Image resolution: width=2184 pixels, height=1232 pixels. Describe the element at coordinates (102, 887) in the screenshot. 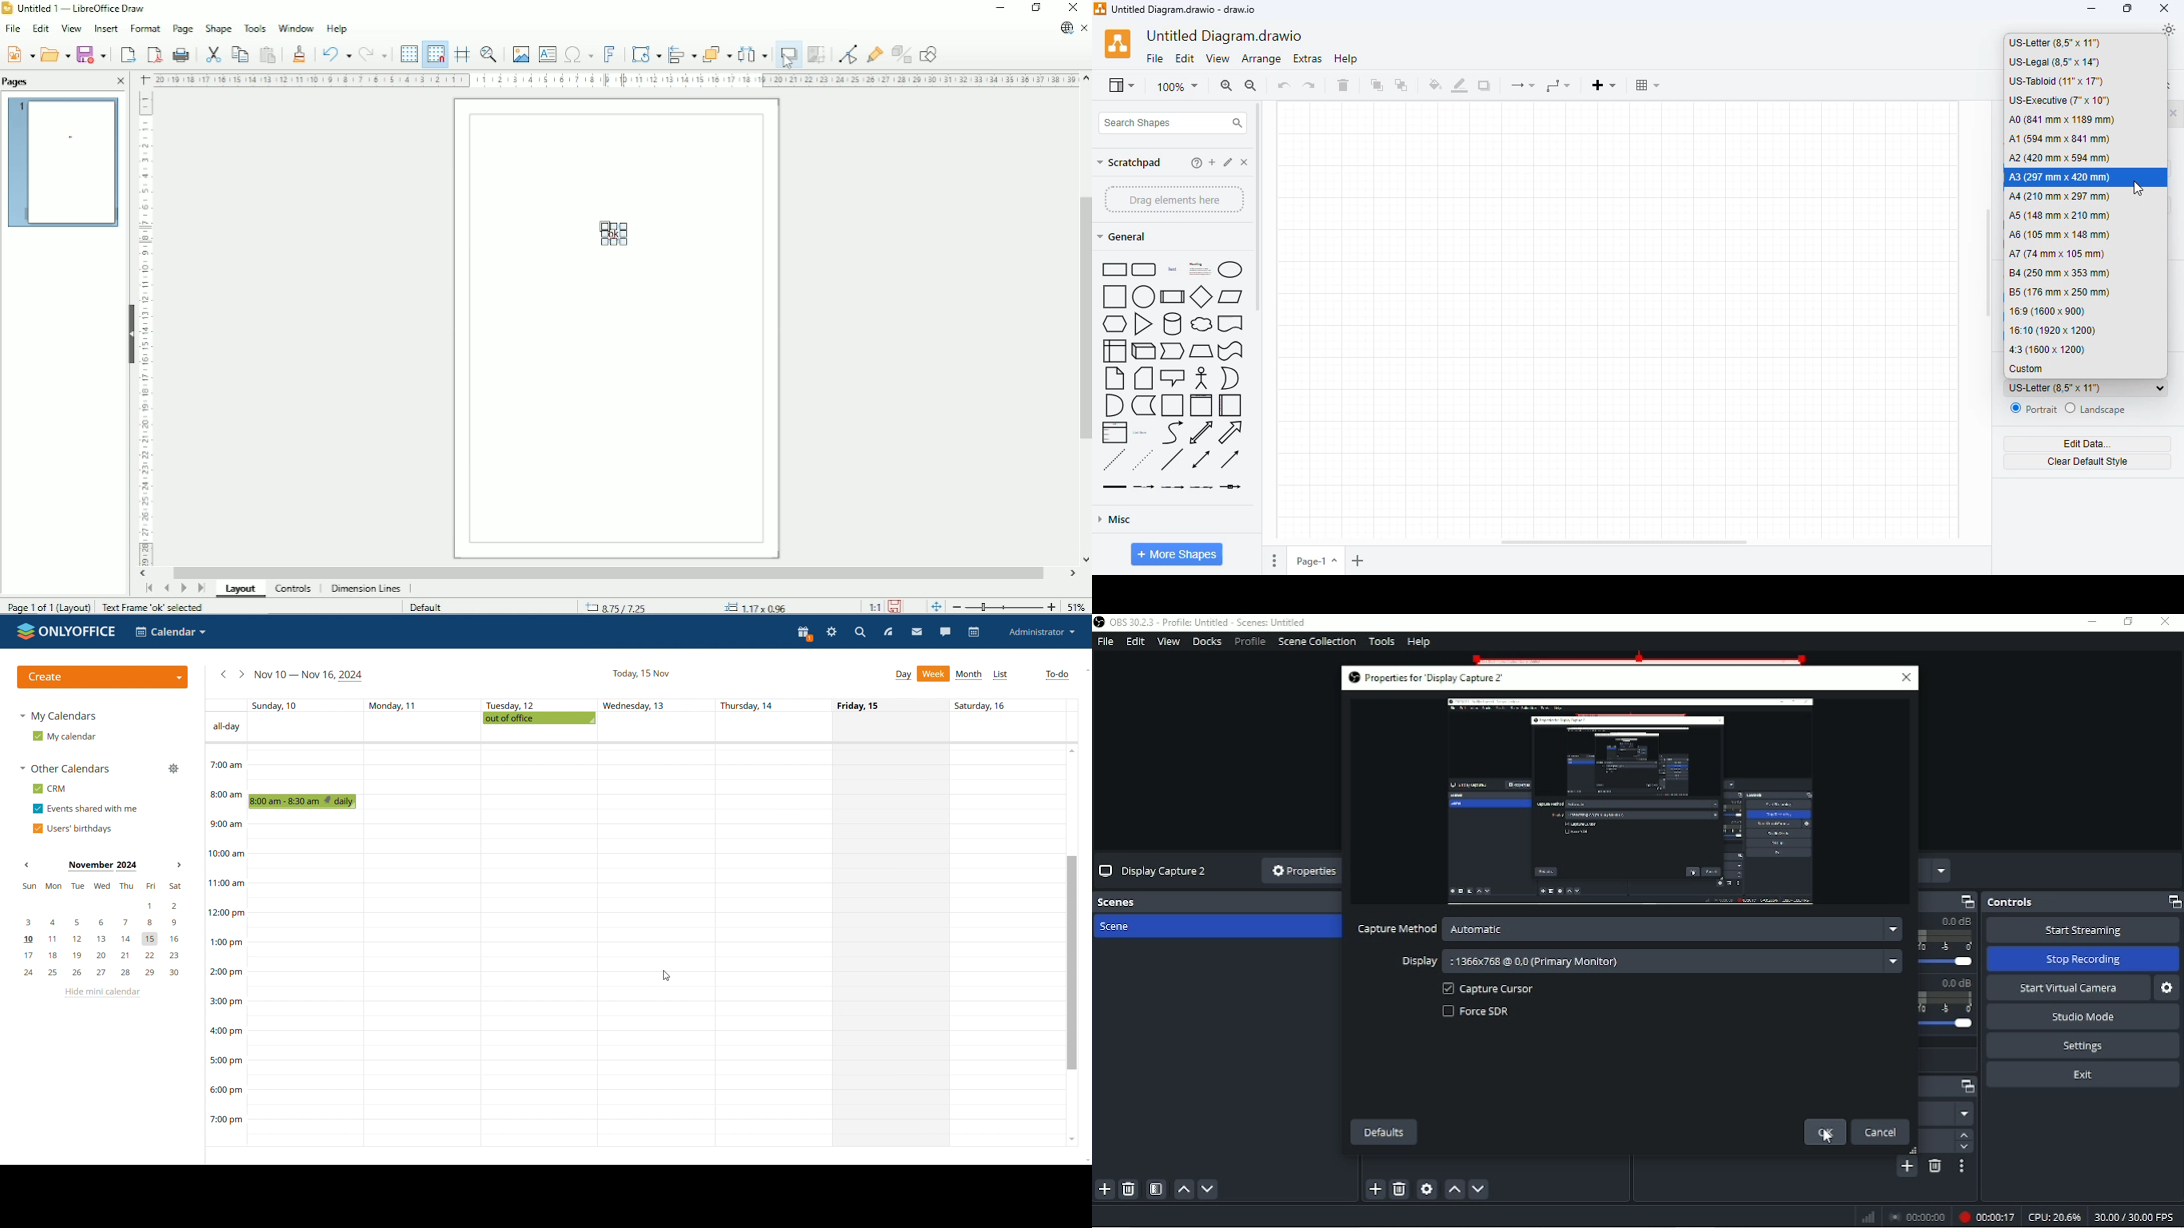

I see `mon, tue, wed, thu, fri, sat, sun` at that location.